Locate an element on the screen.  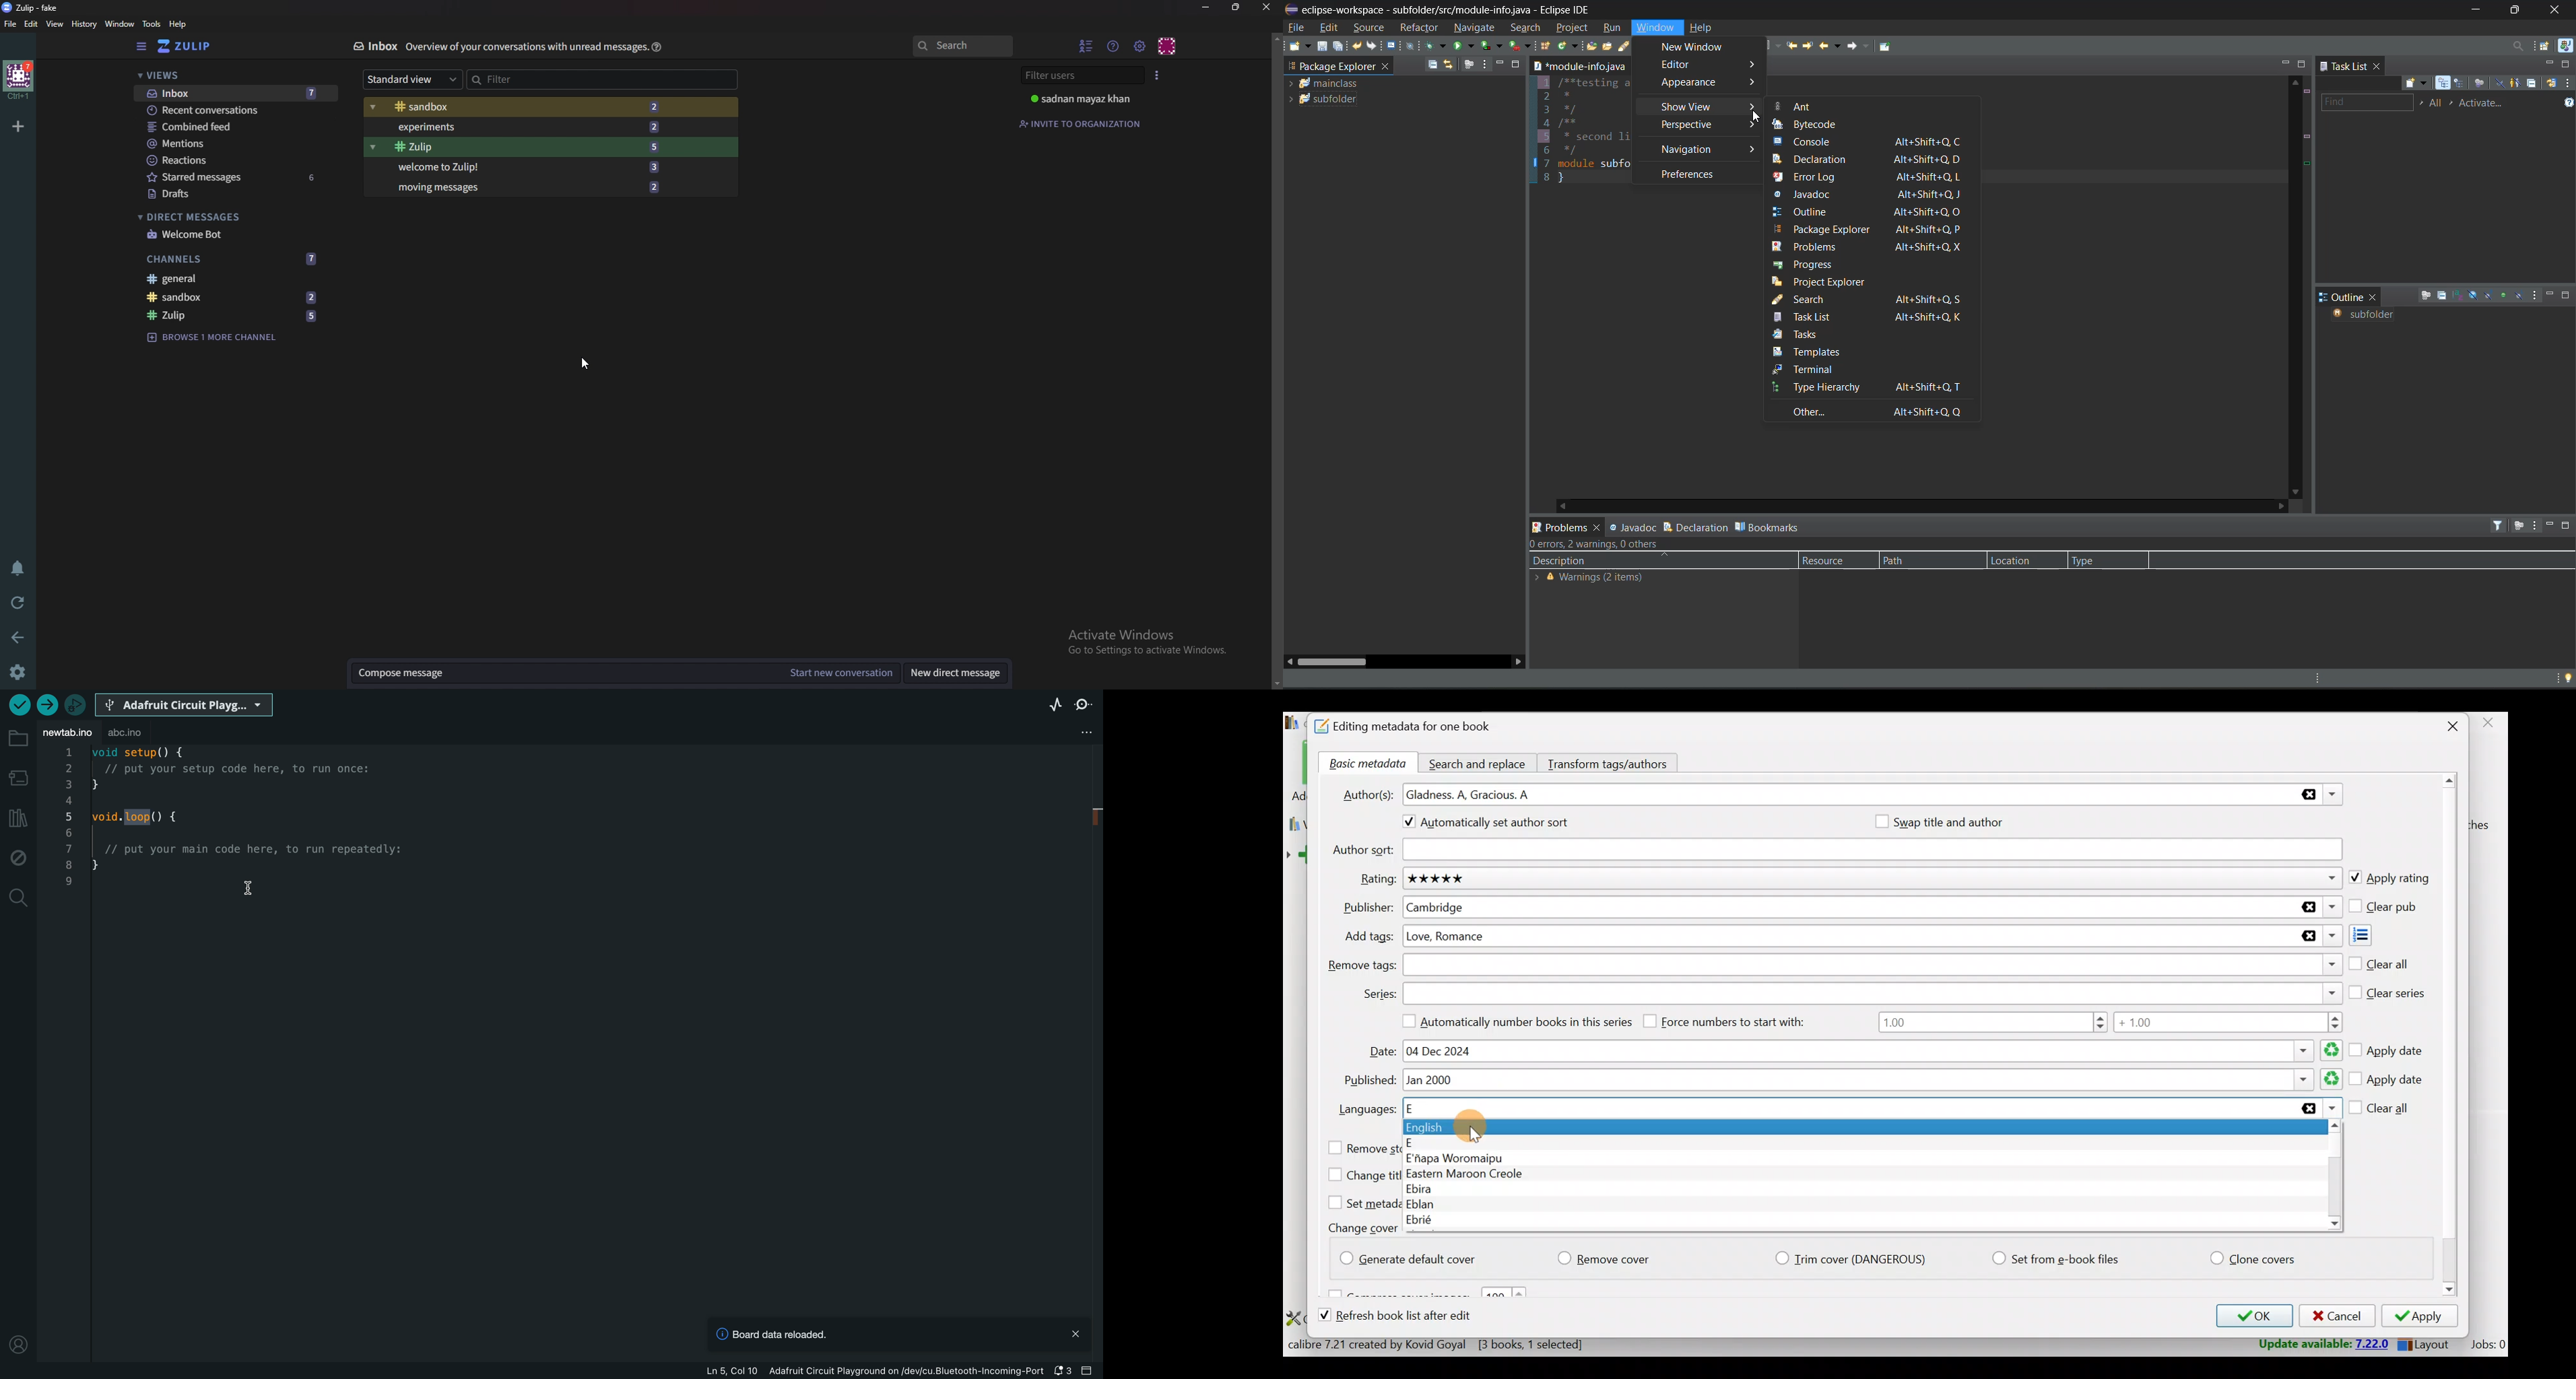
Basic metadata is located at coordinates (1364, 764).